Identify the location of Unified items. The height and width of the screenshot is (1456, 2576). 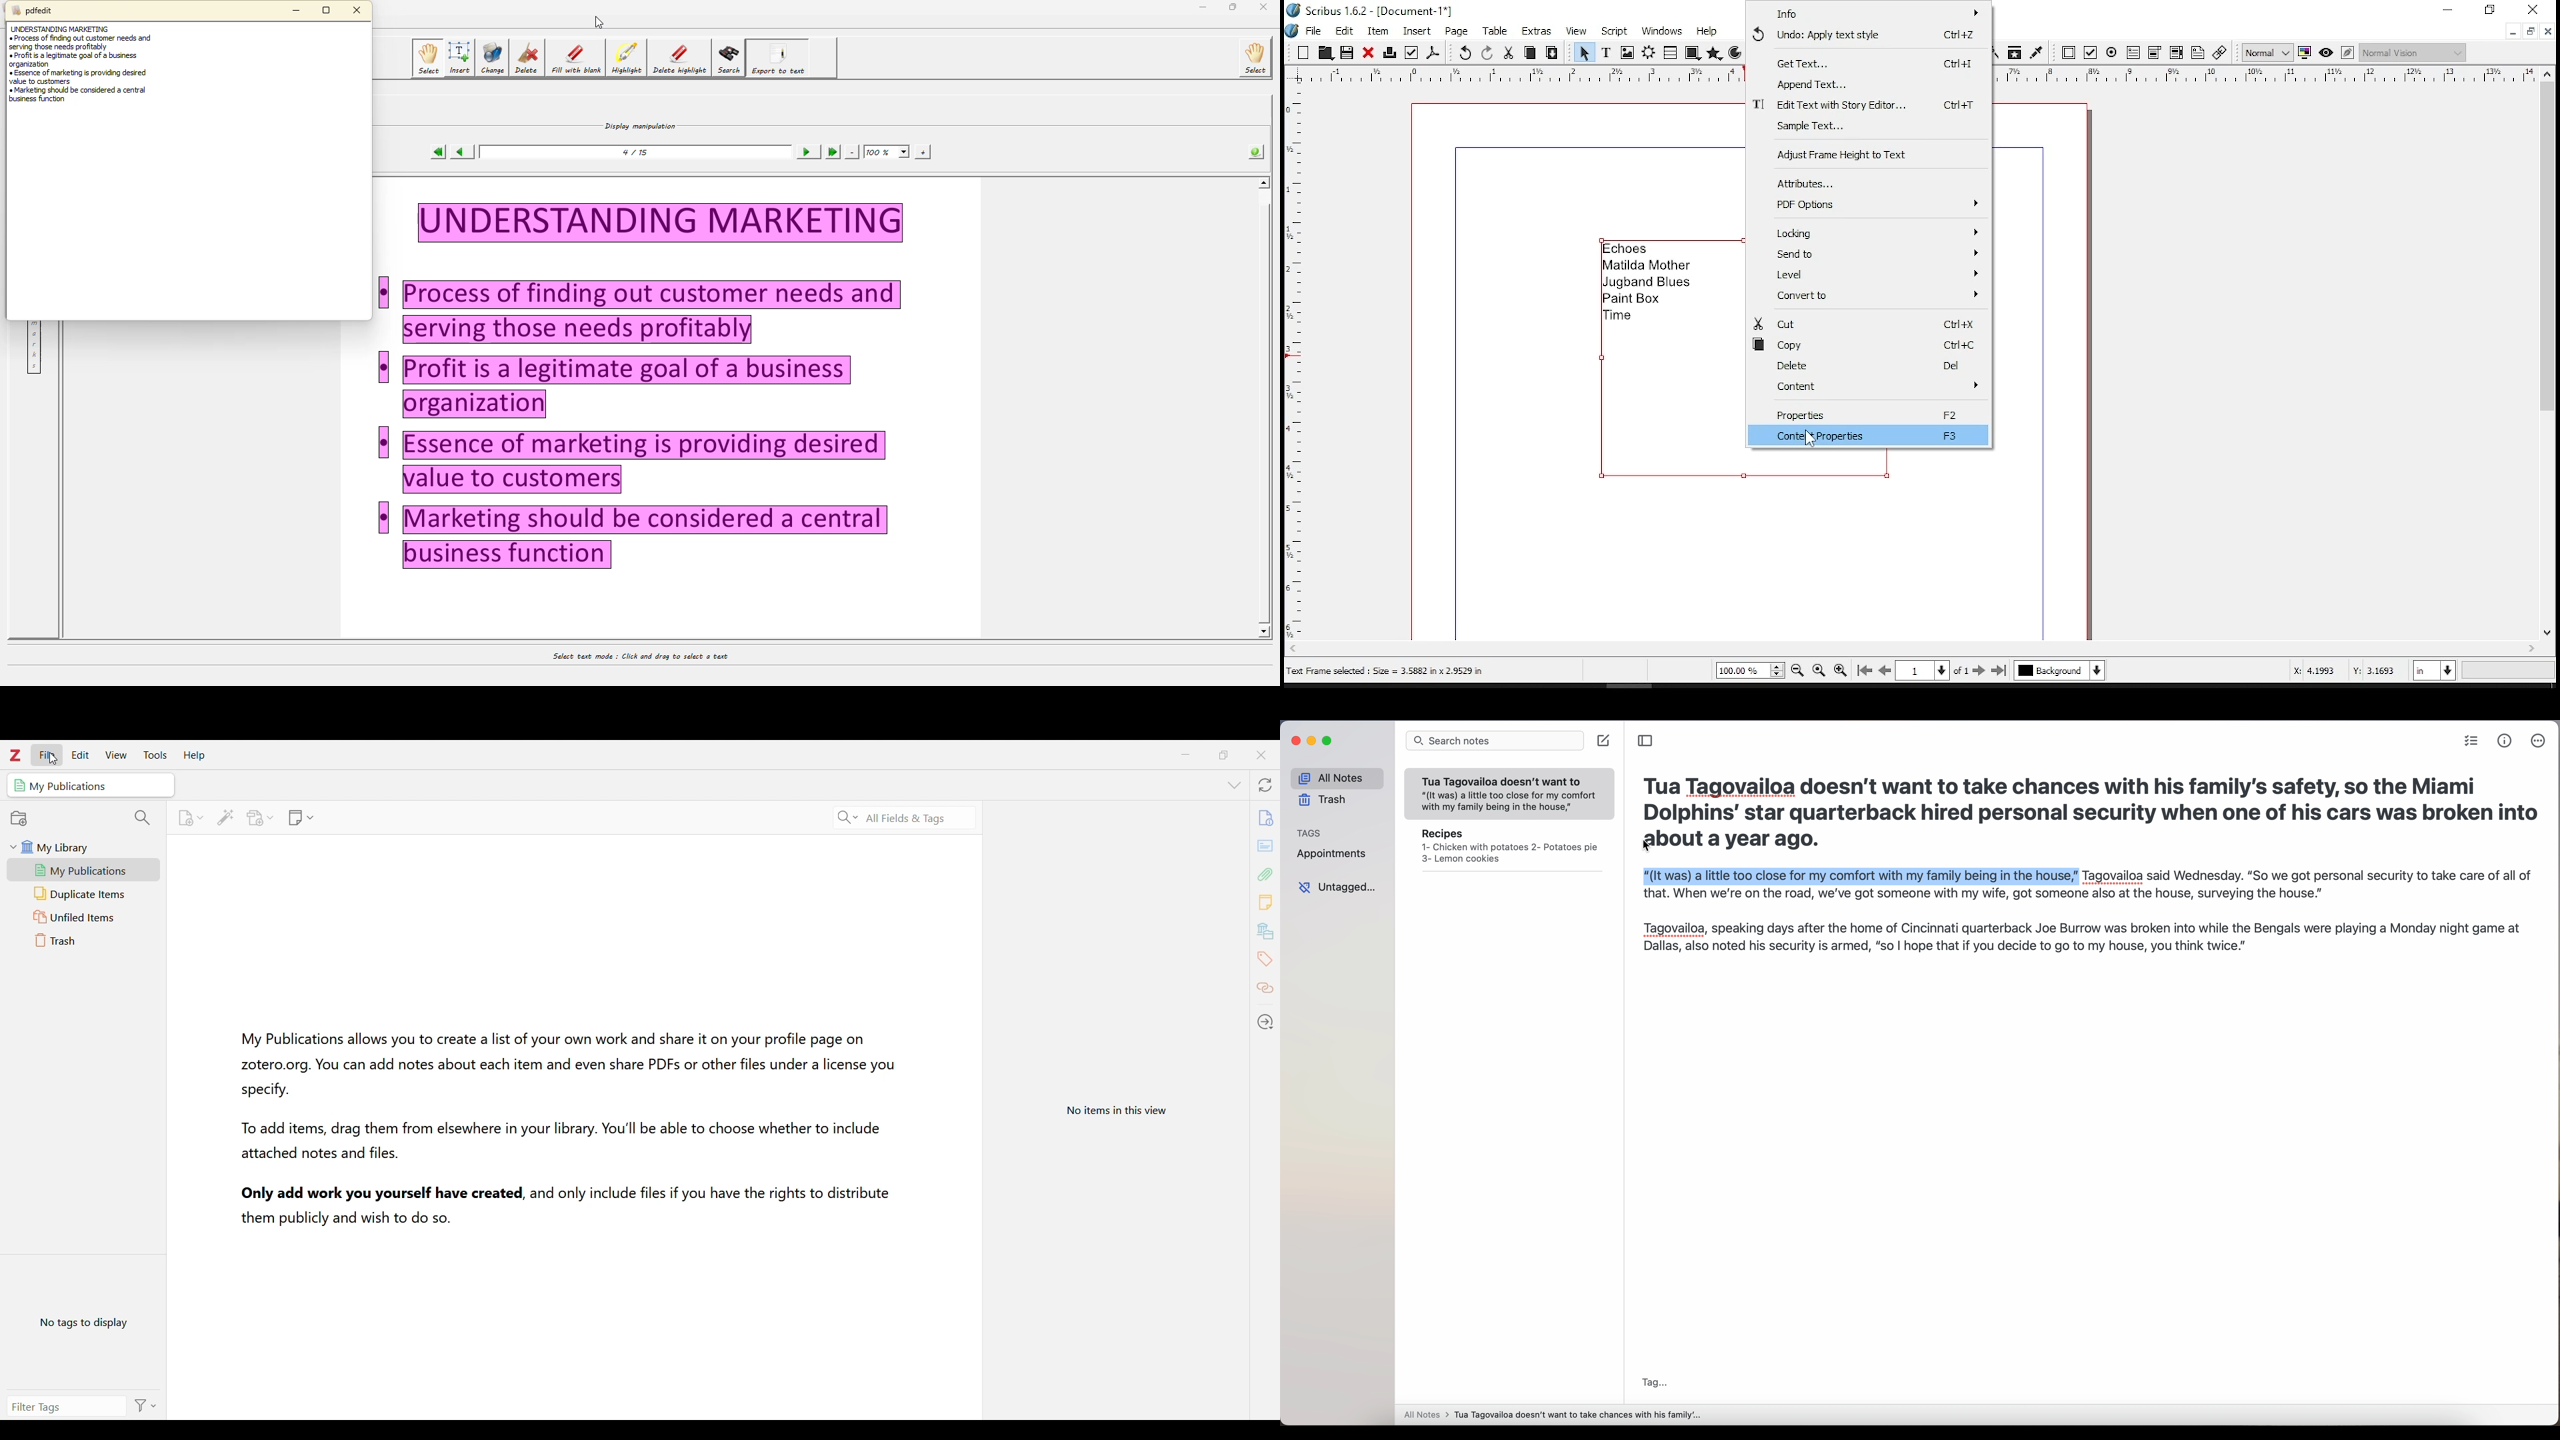
(84, 917).